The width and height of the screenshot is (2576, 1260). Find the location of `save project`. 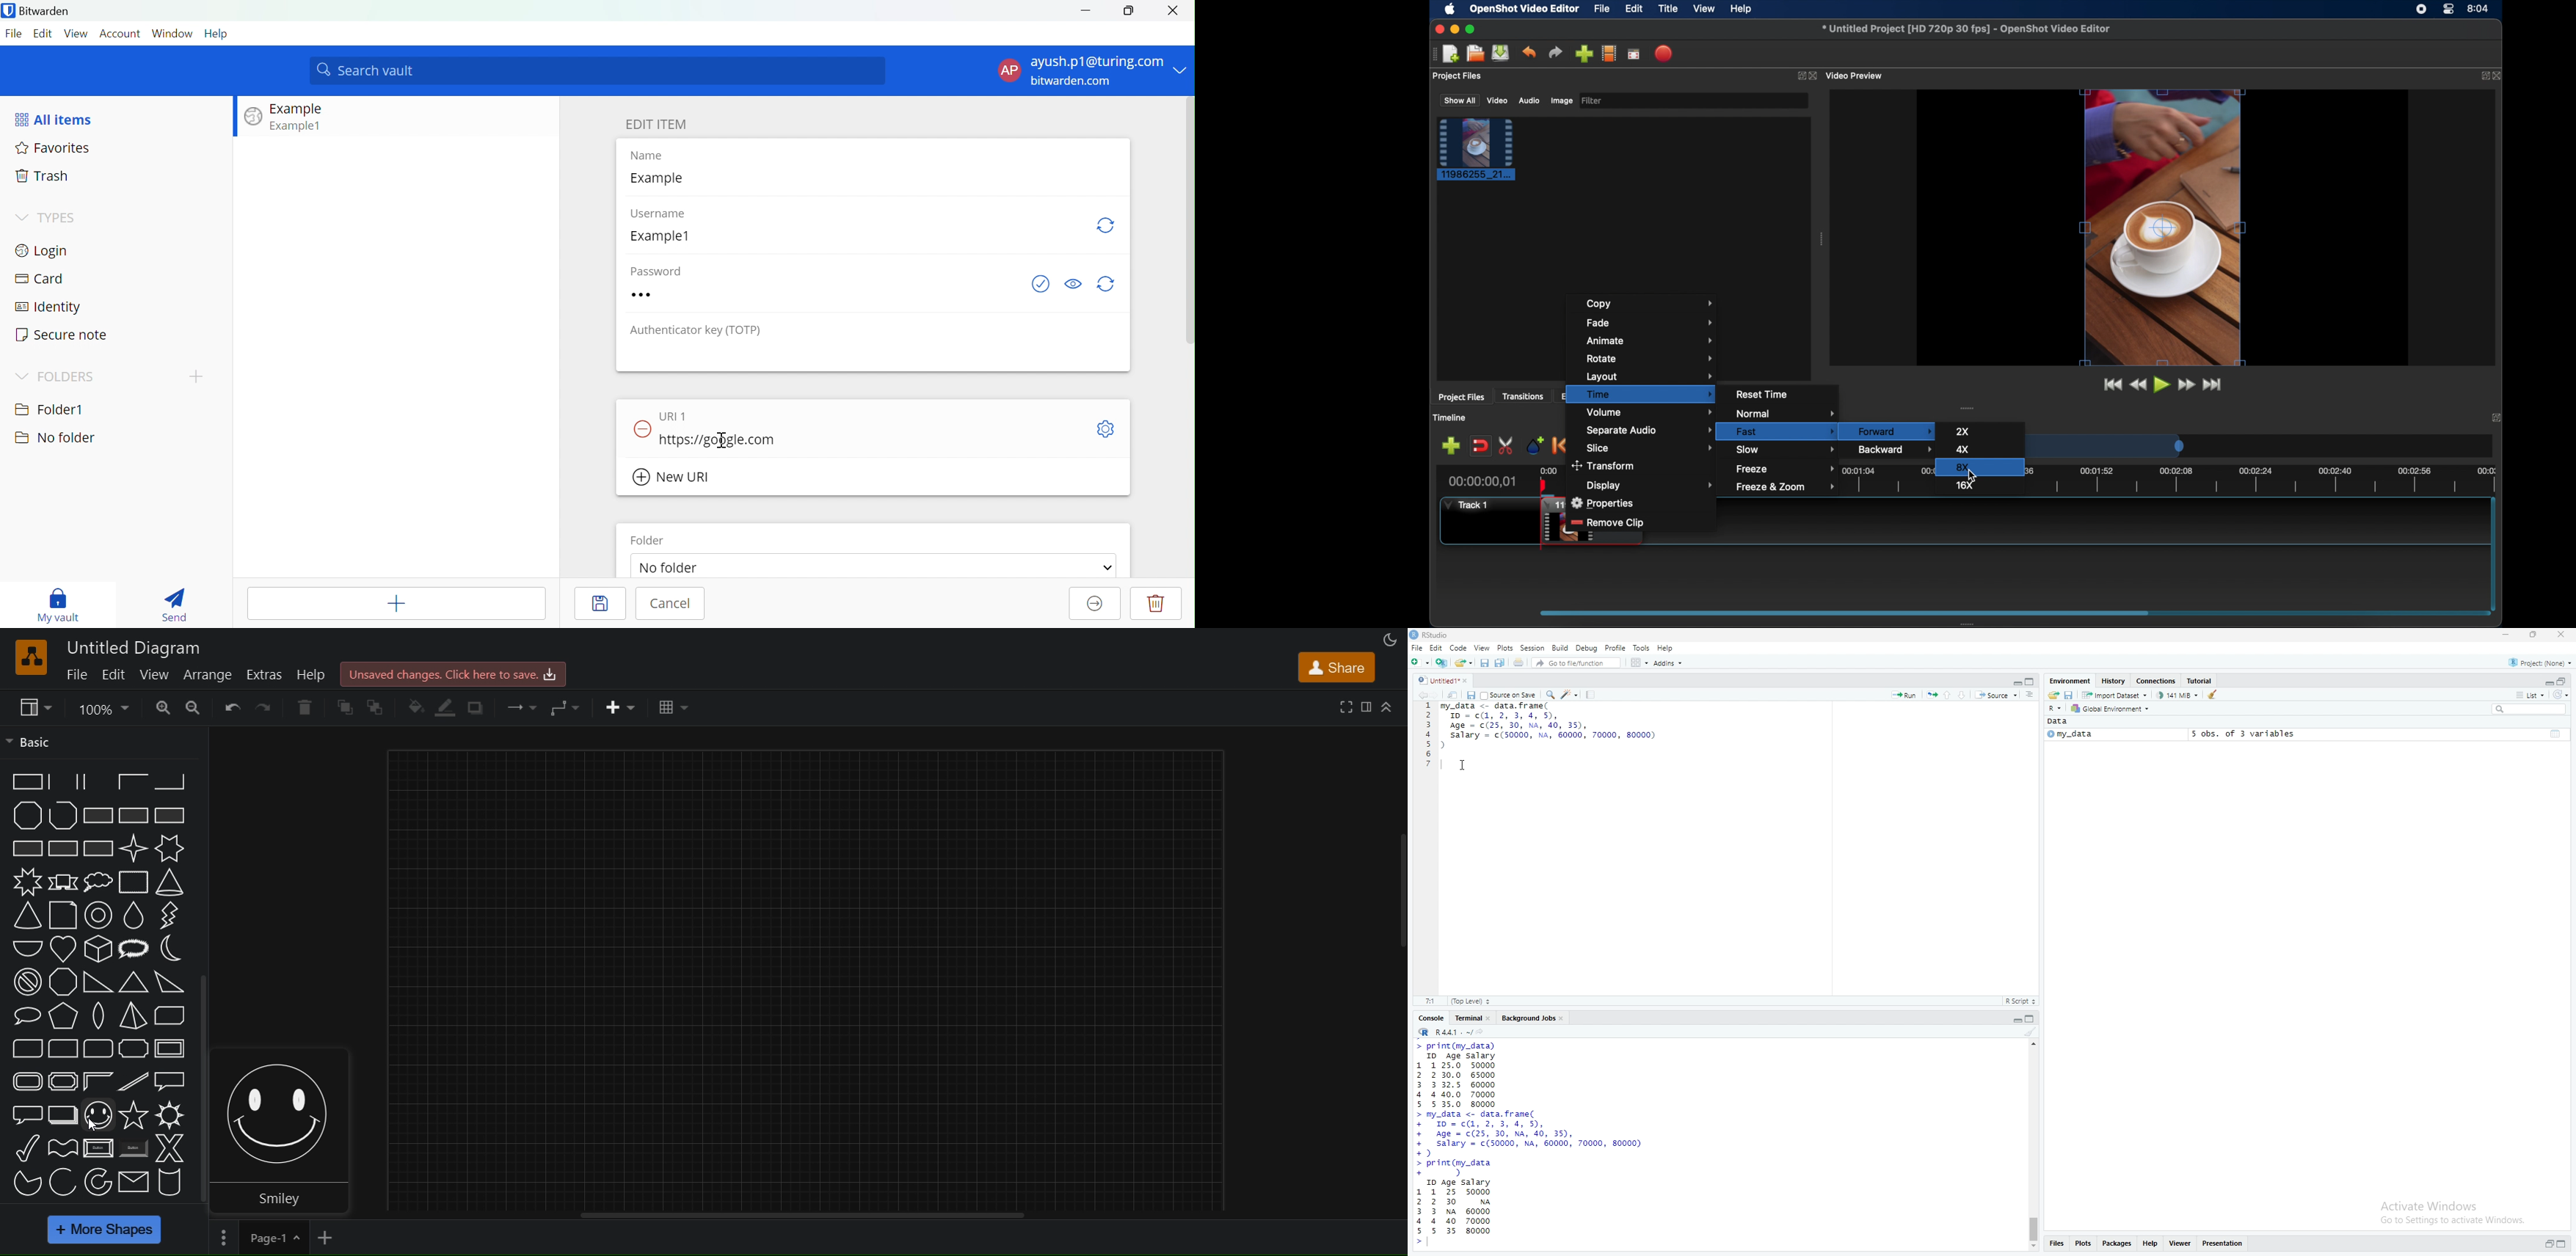

save project is located at coordinates (1501, 53).